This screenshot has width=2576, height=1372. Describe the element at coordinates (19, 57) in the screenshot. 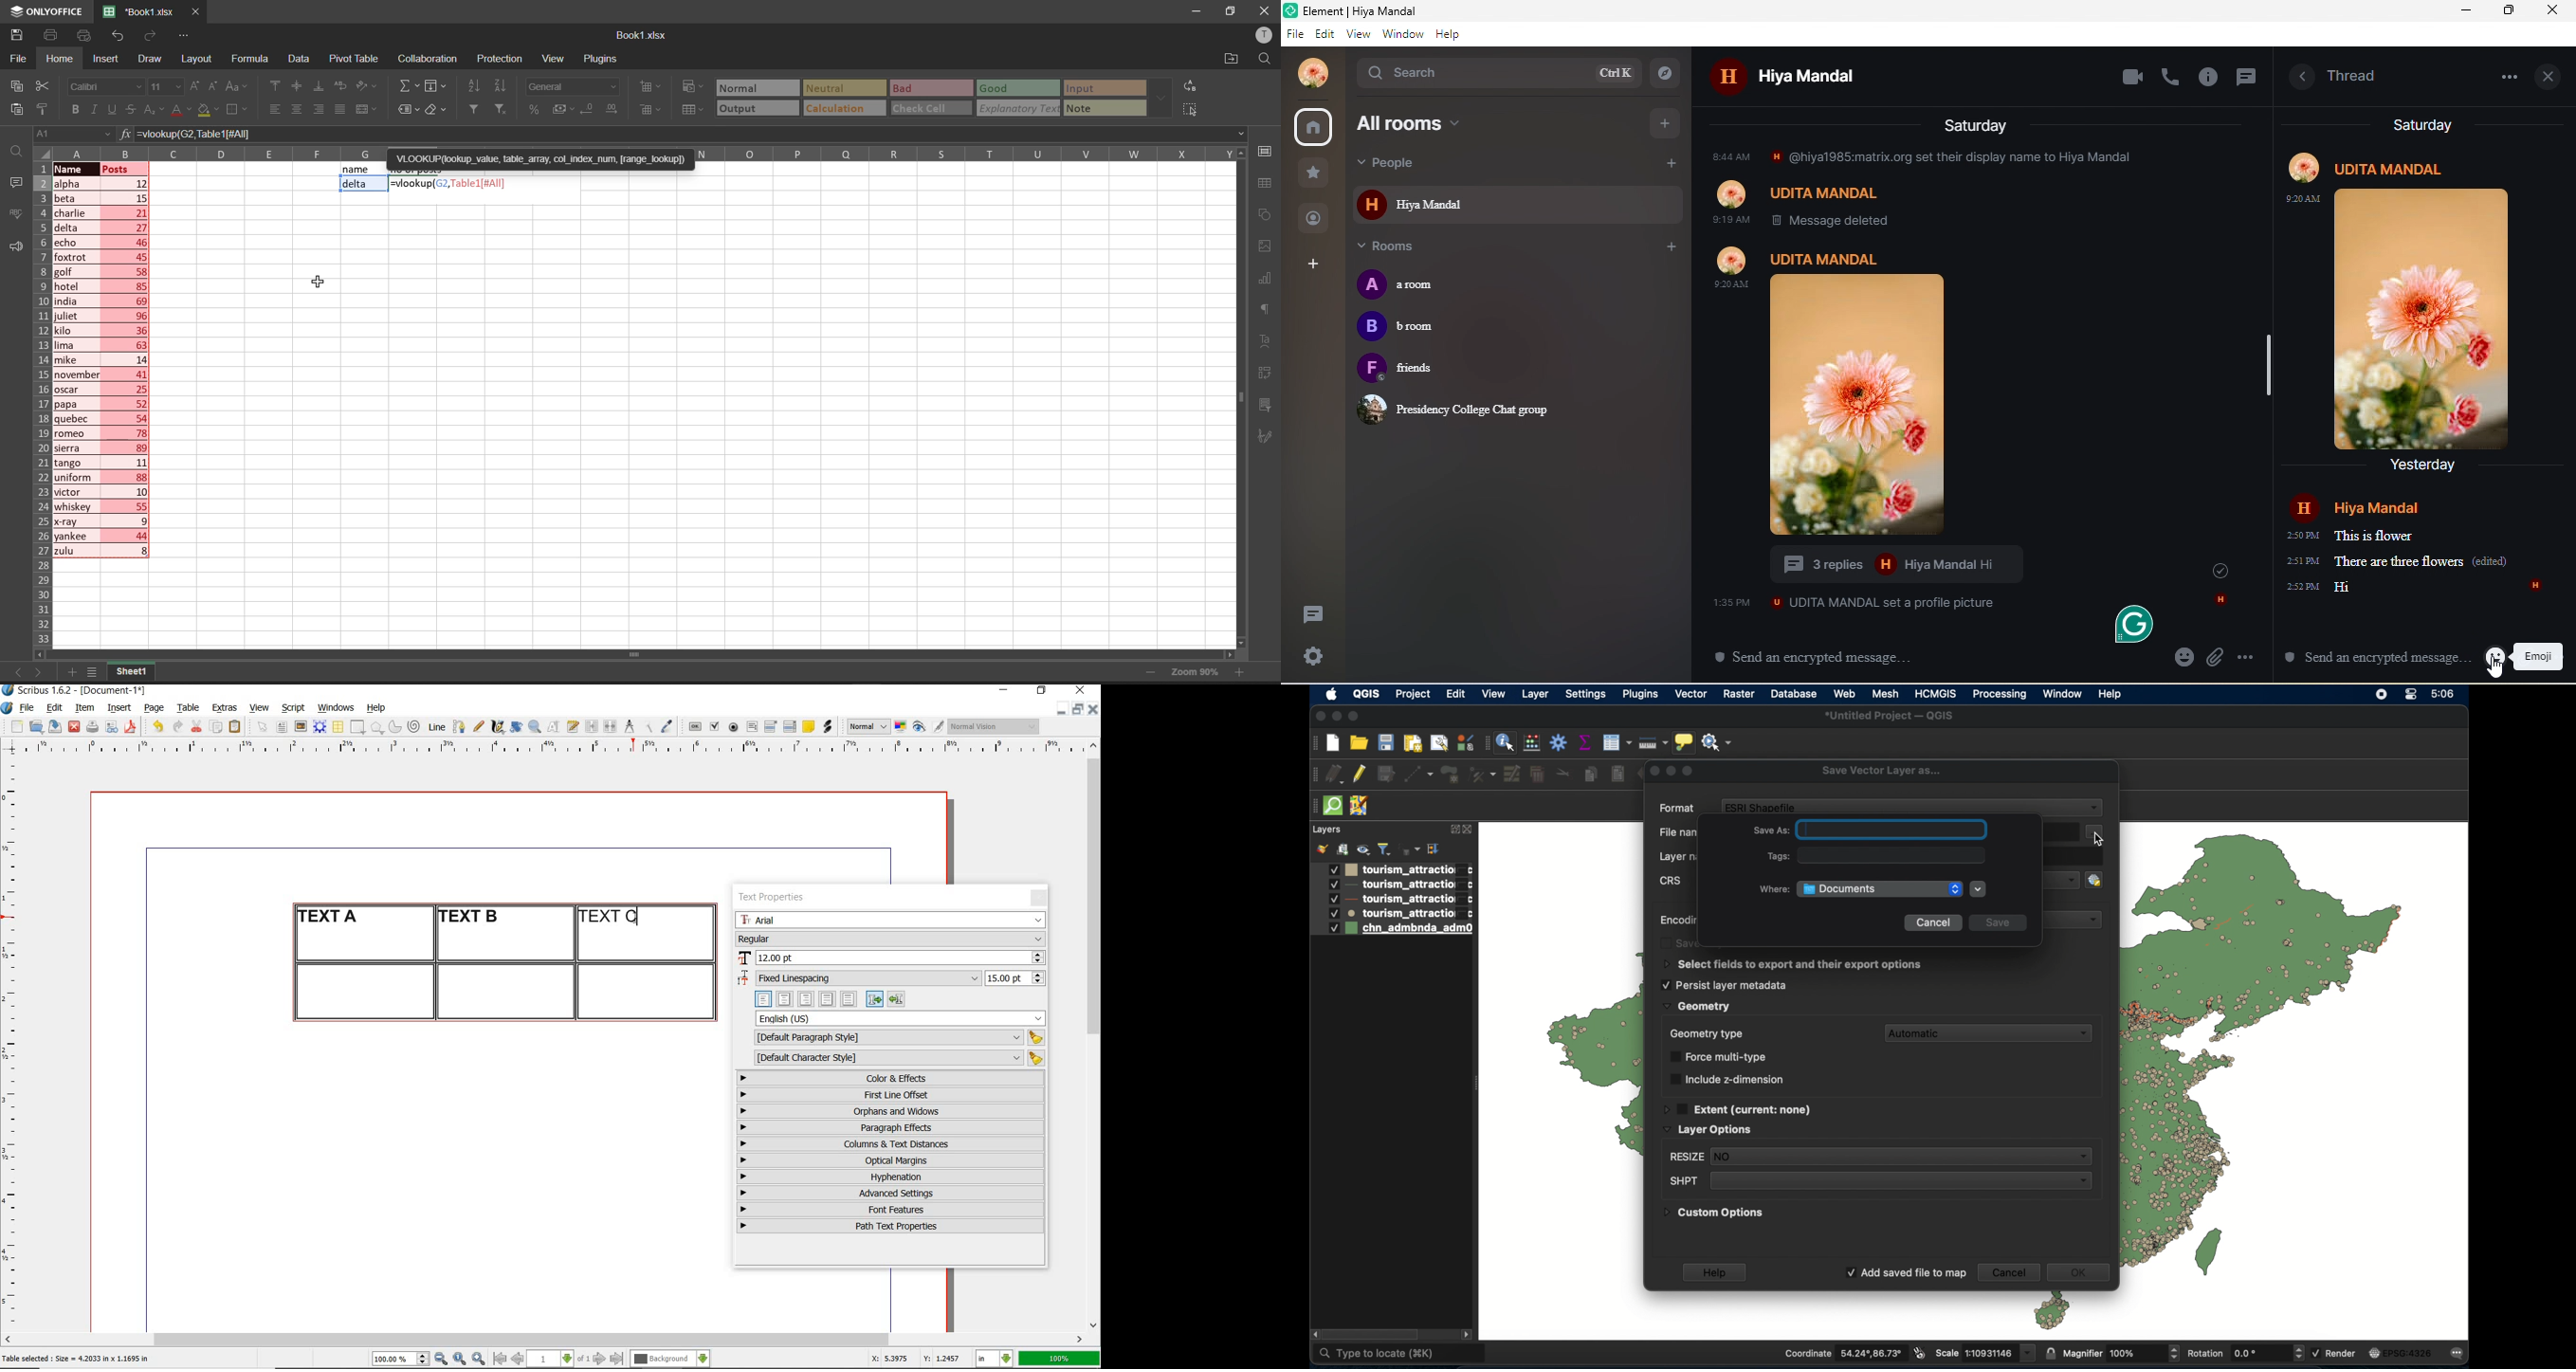

I see `file` at that location.